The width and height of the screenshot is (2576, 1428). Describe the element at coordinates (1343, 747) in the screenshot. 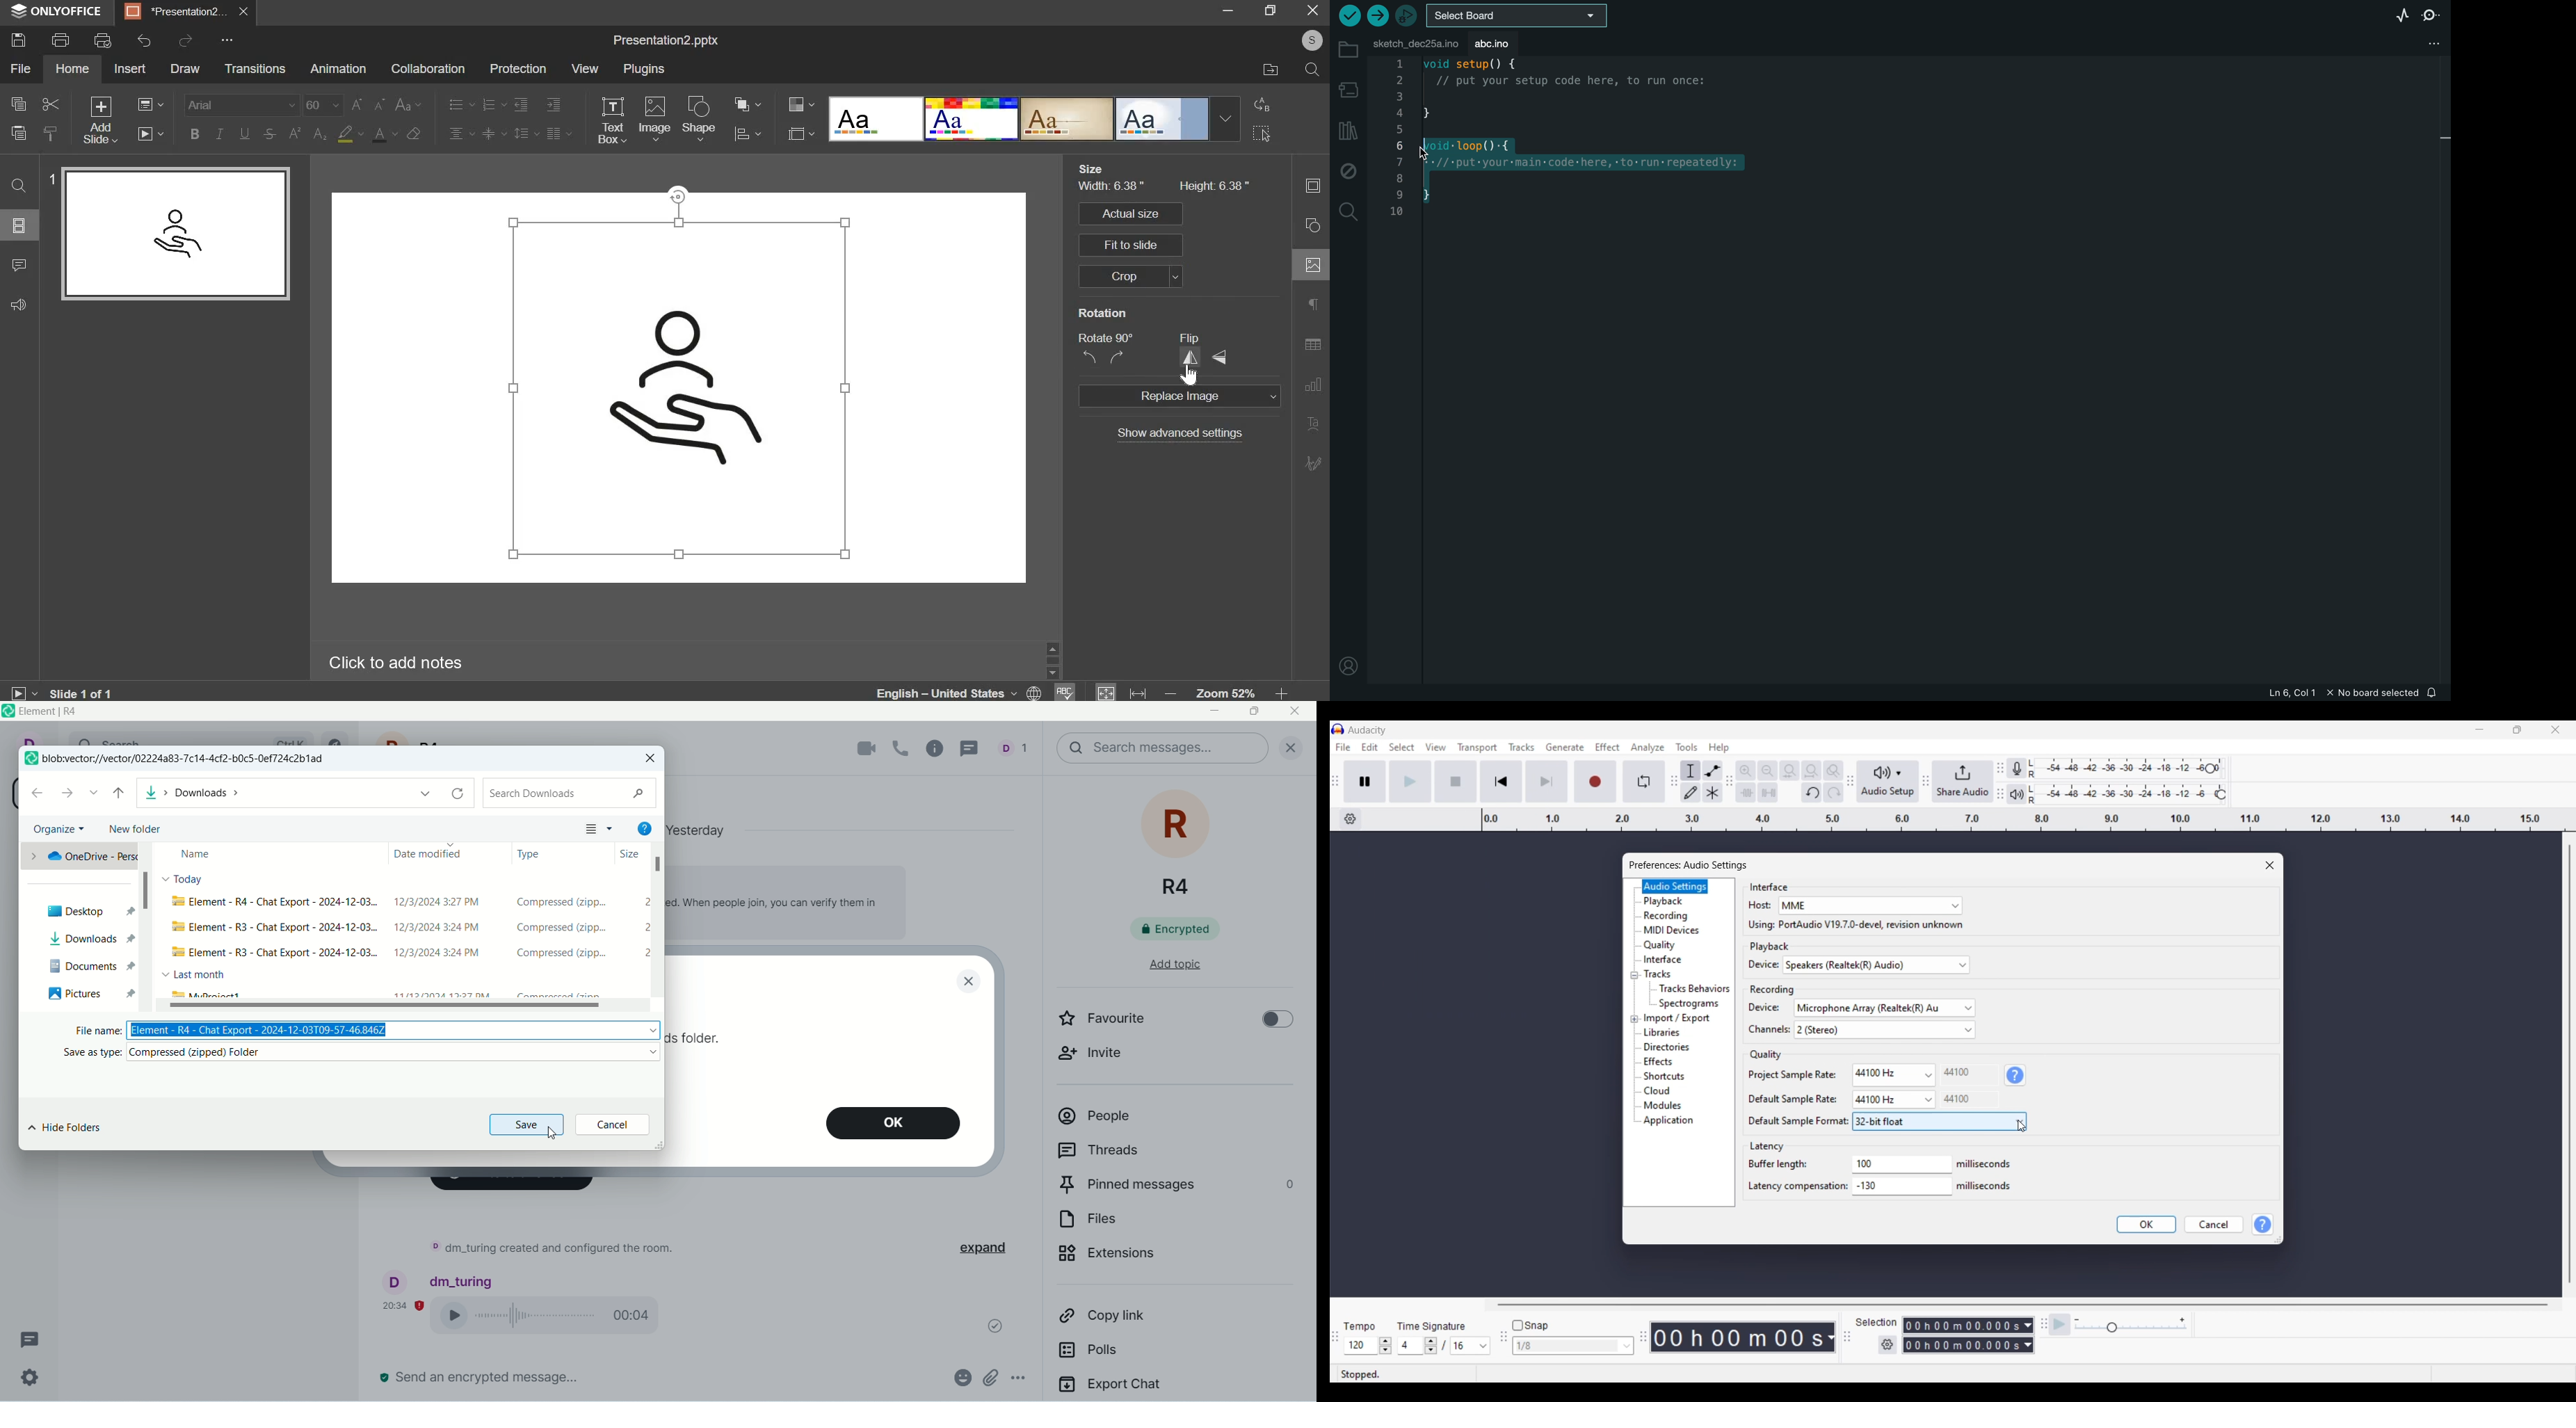

I see `File menu` at that location.